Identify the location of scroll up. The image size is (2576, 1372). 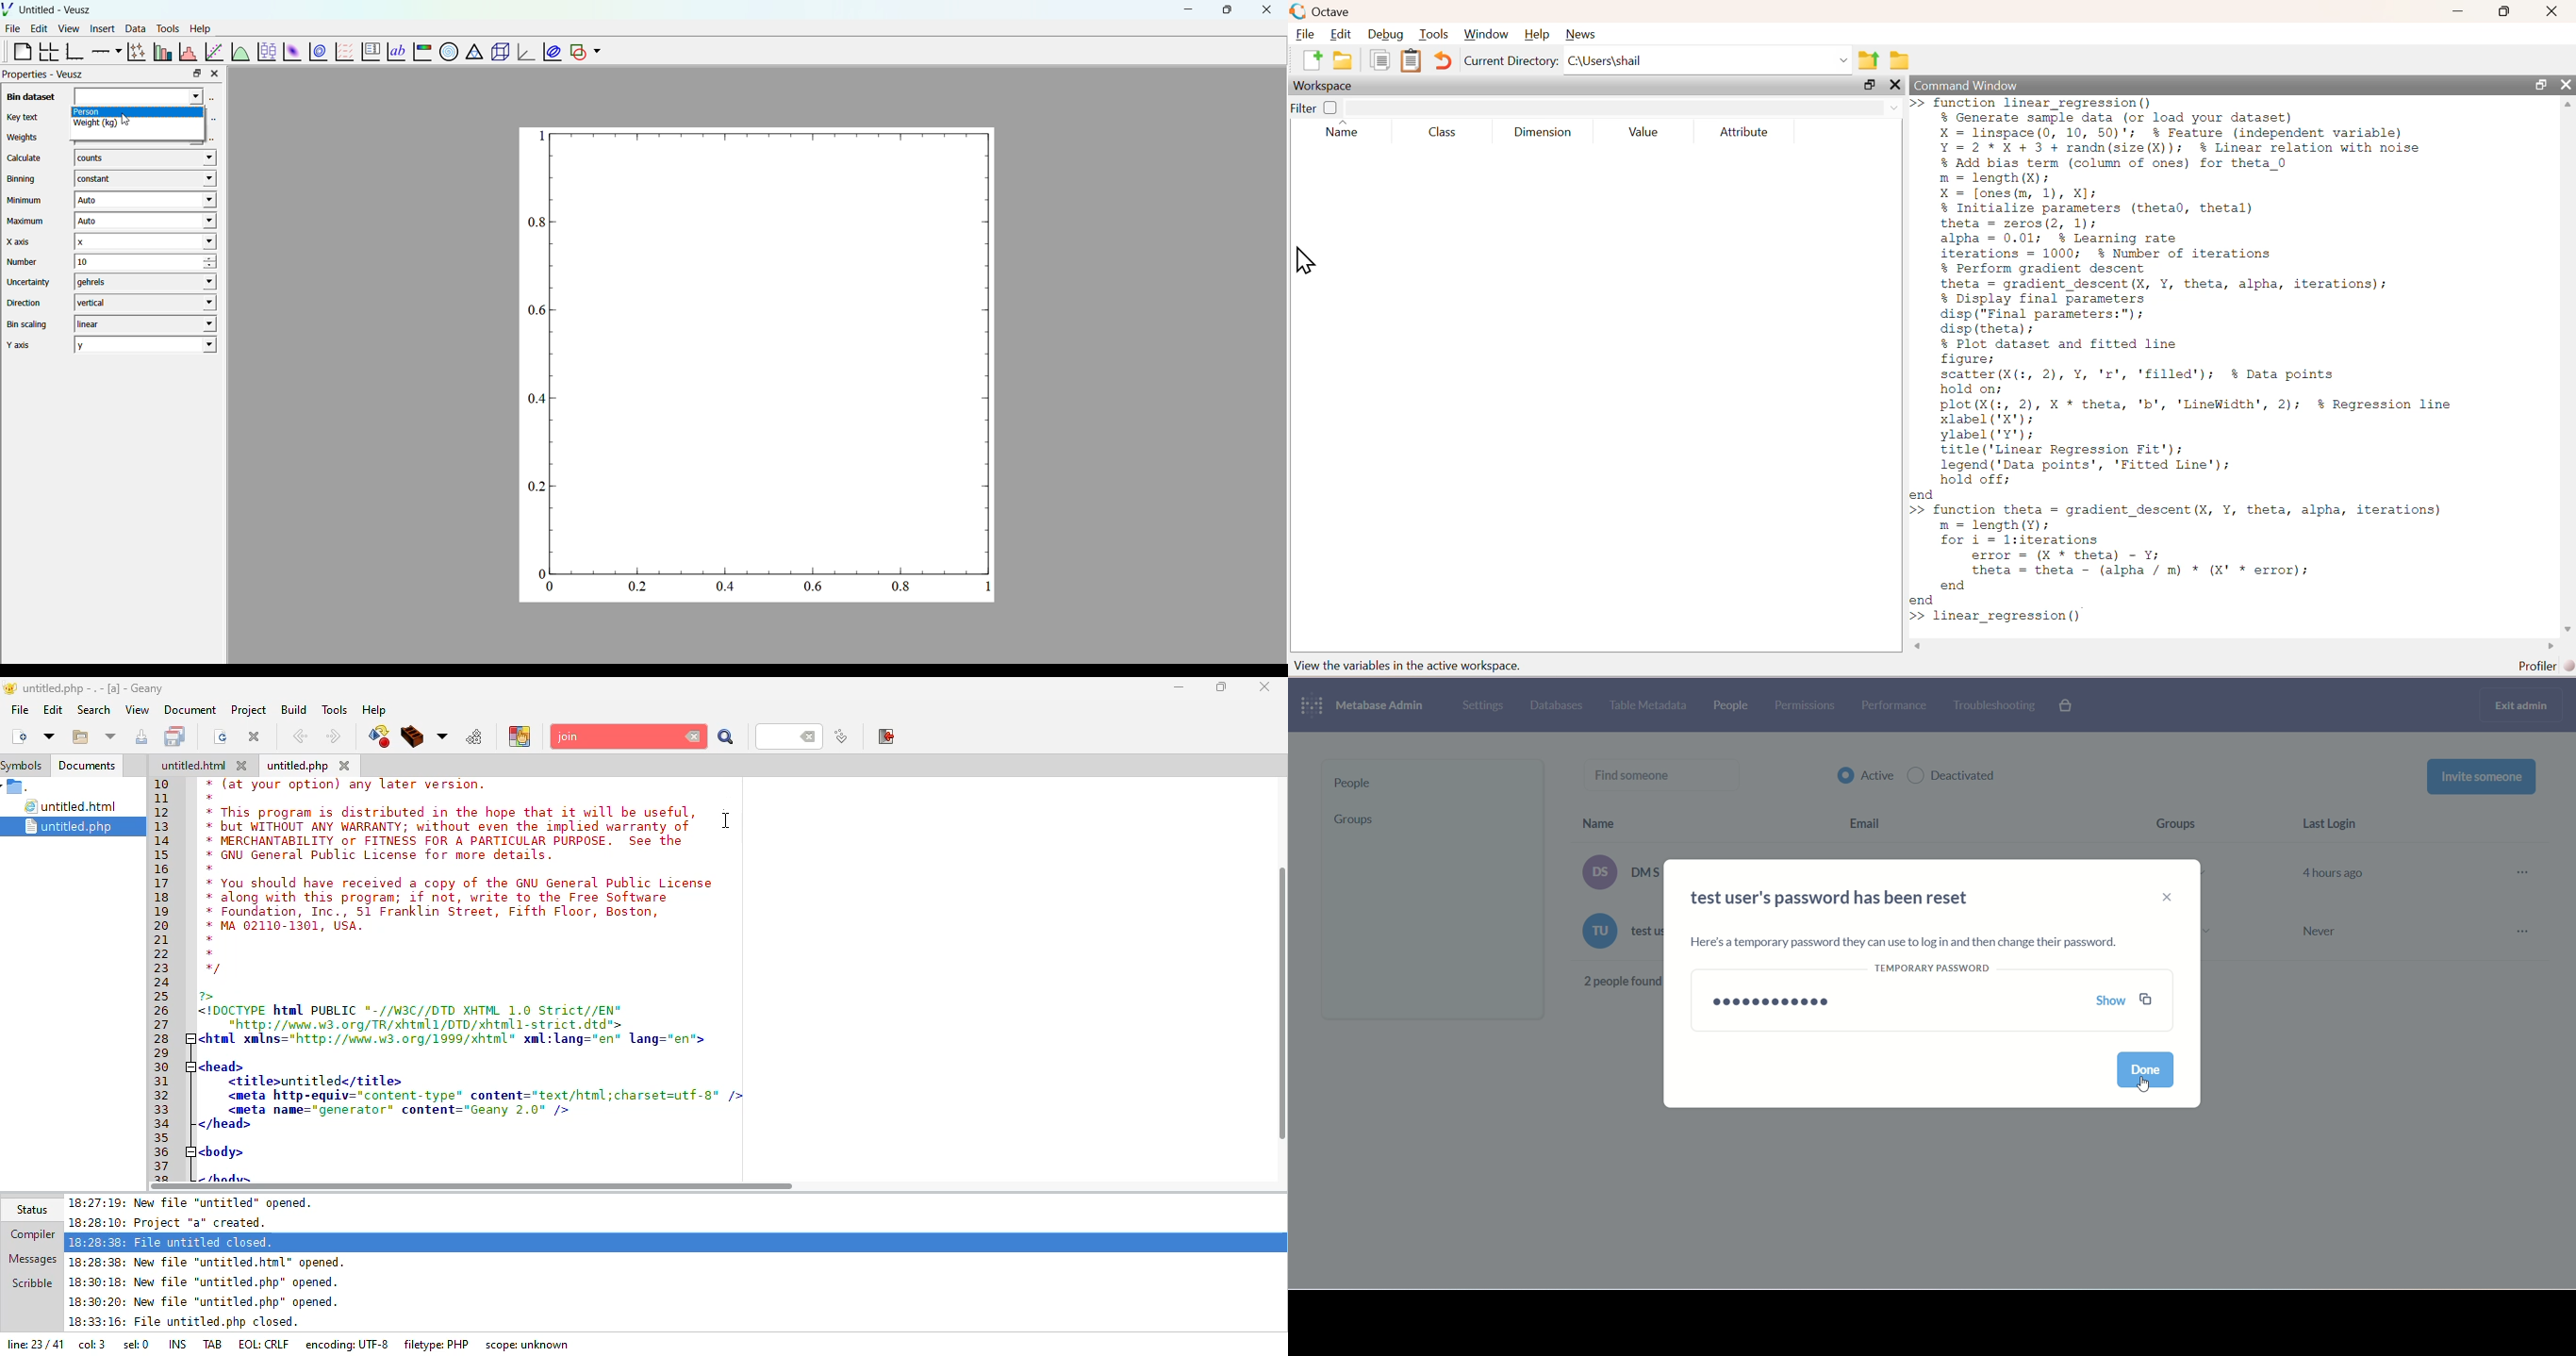
(2567, 103).